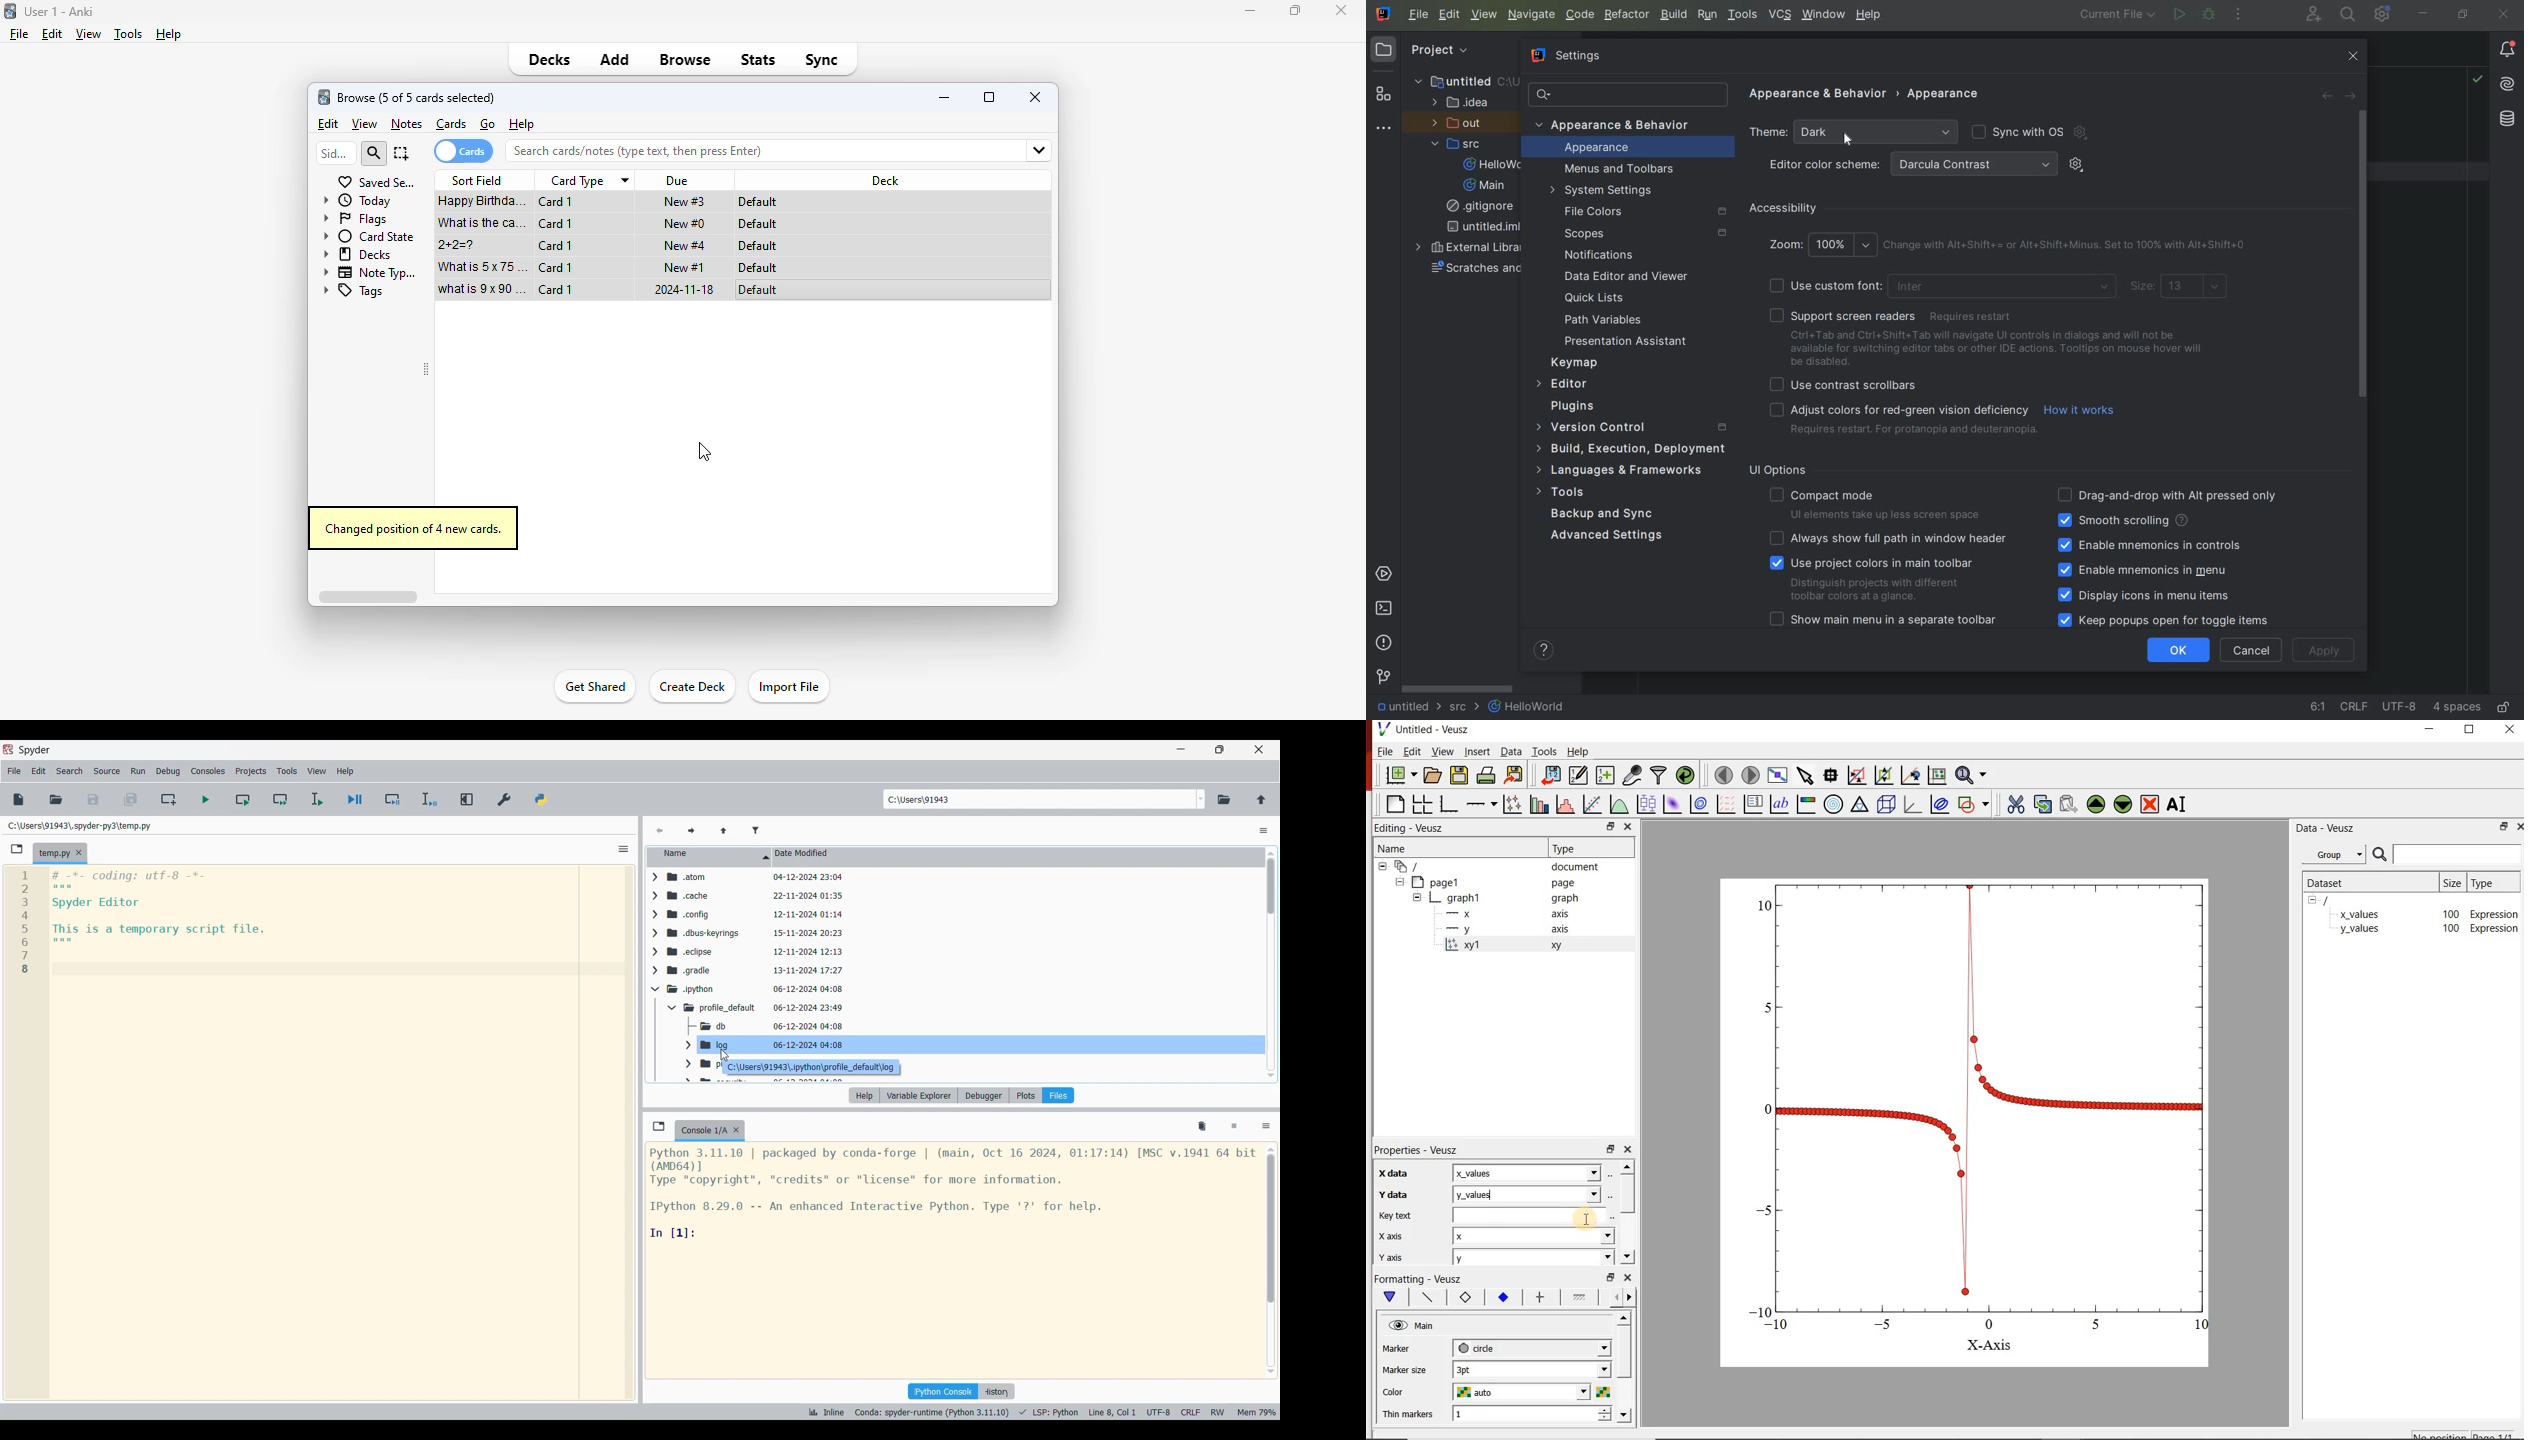 The width and height of the screenshot is (2548, 1456). I want to click on Open file, so click(56, 800).